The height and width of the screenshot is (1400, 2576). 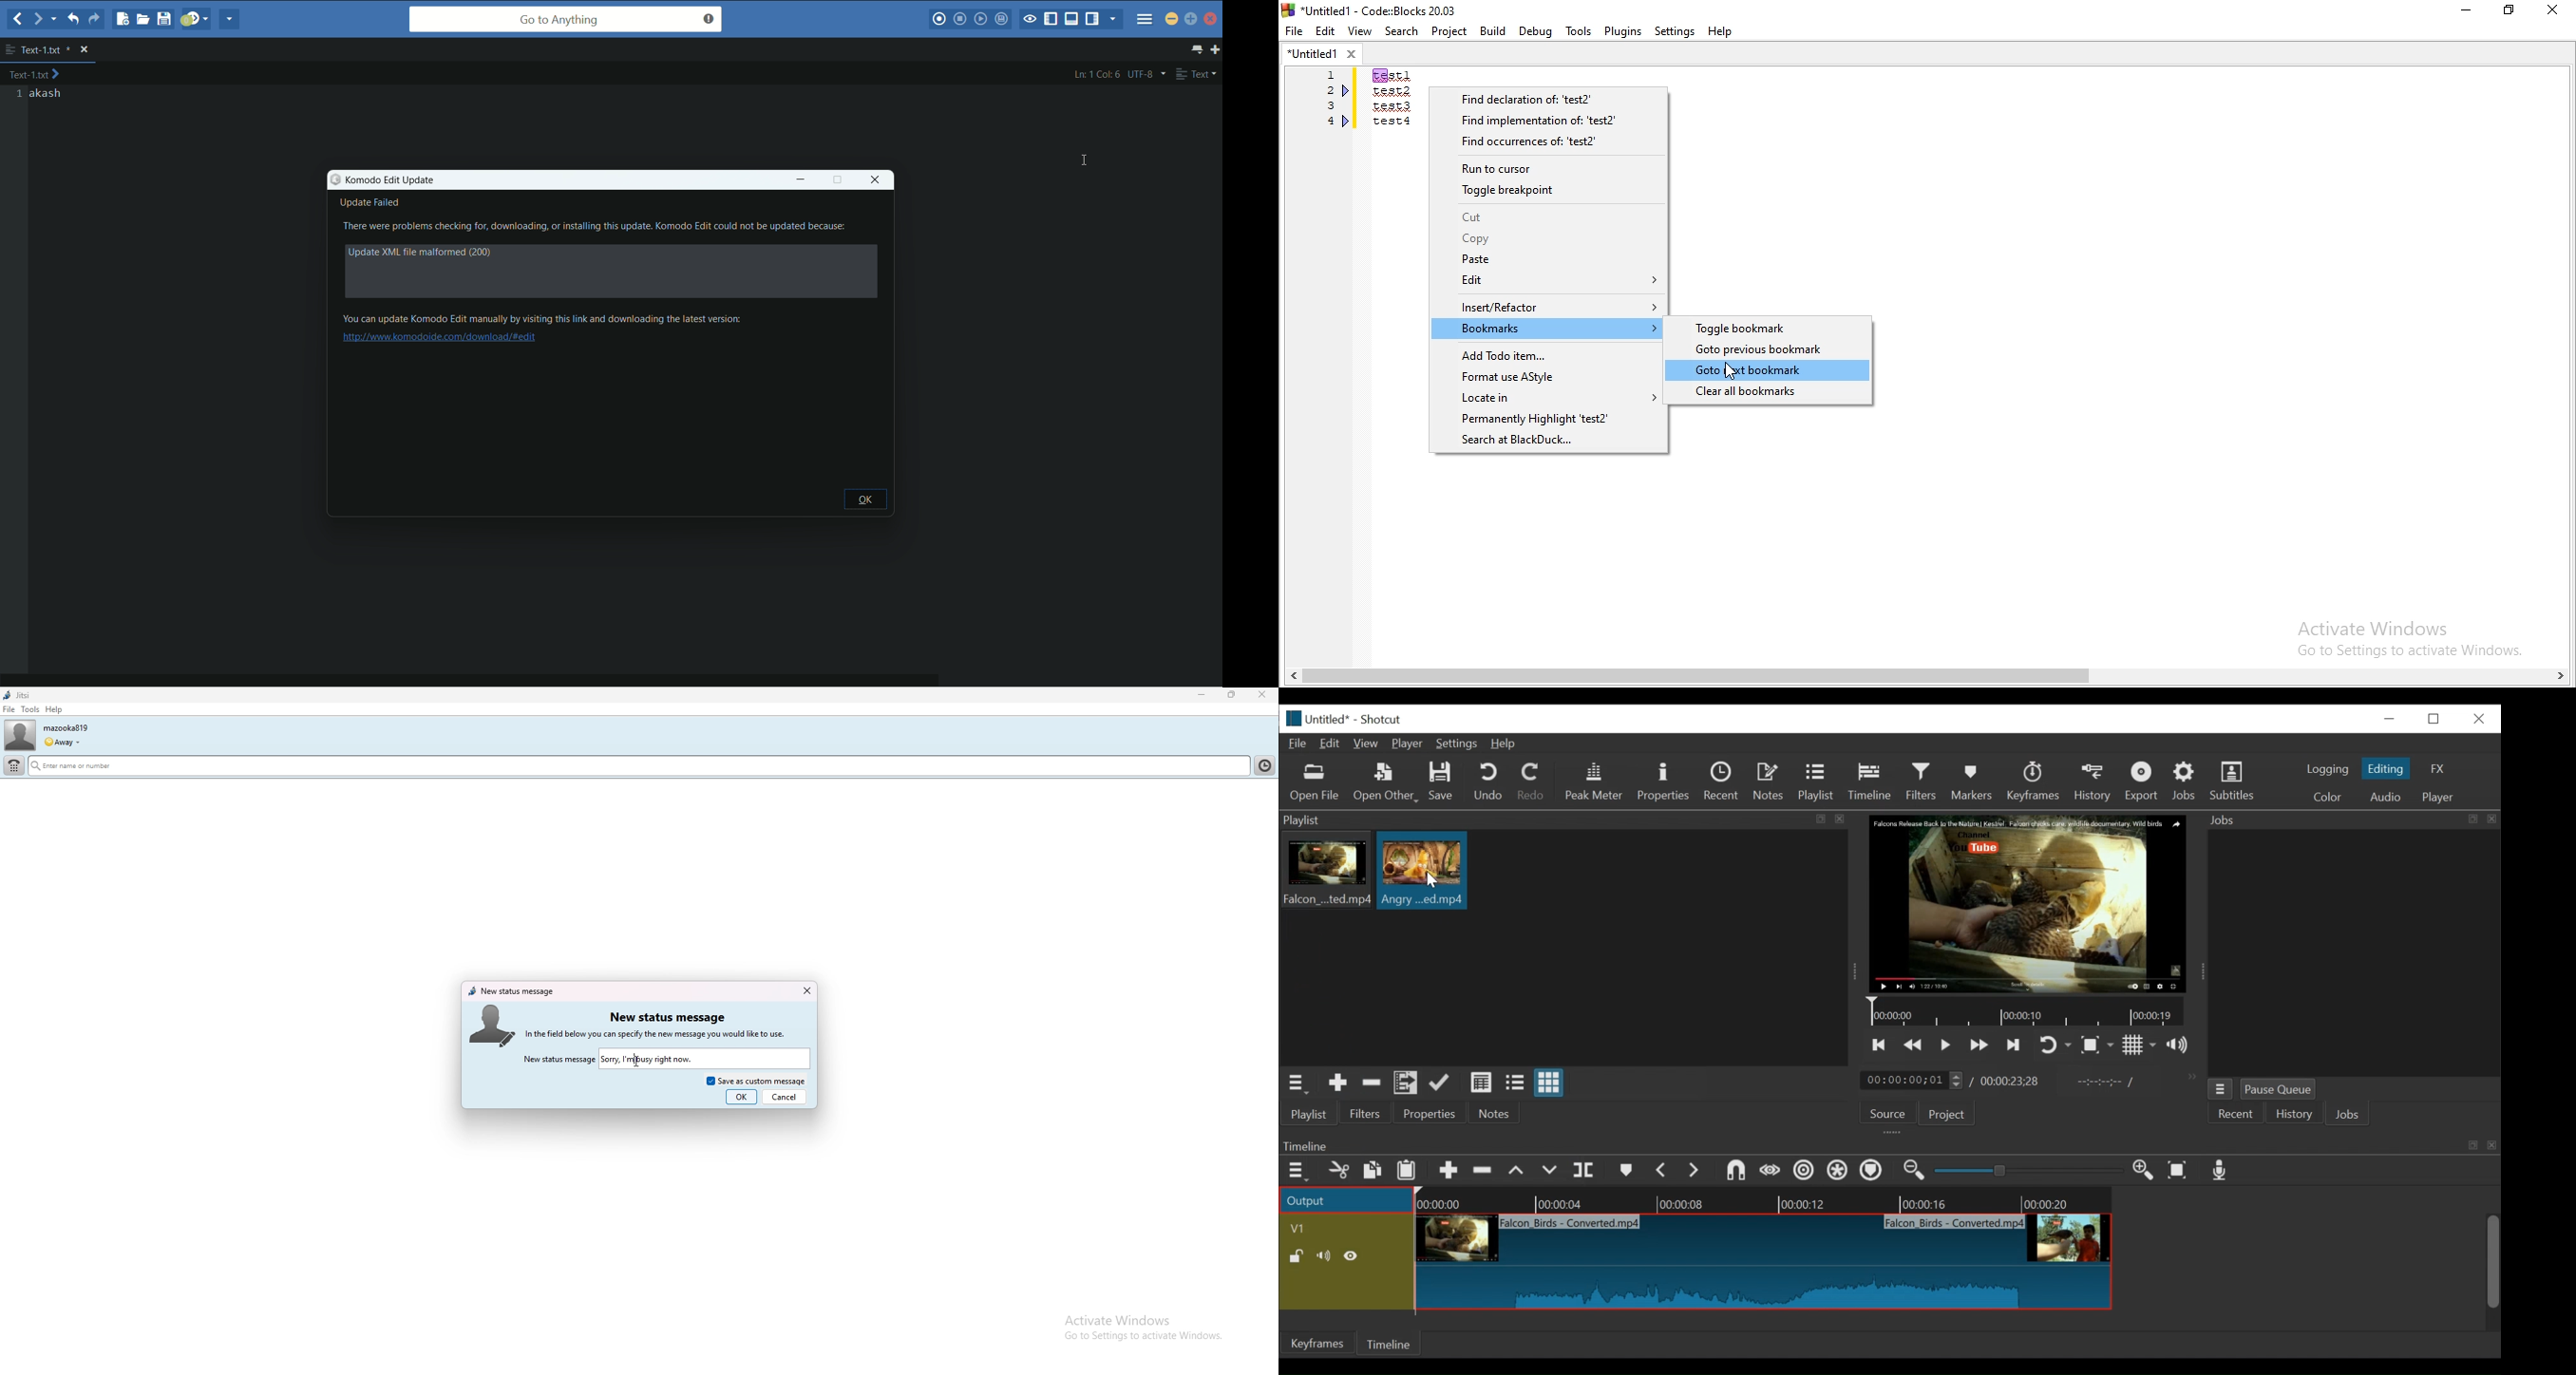 What do you see at coordinates (1494, 1113) in the screenshot?
I see `Notes` at bounding box center [1494, 1113].